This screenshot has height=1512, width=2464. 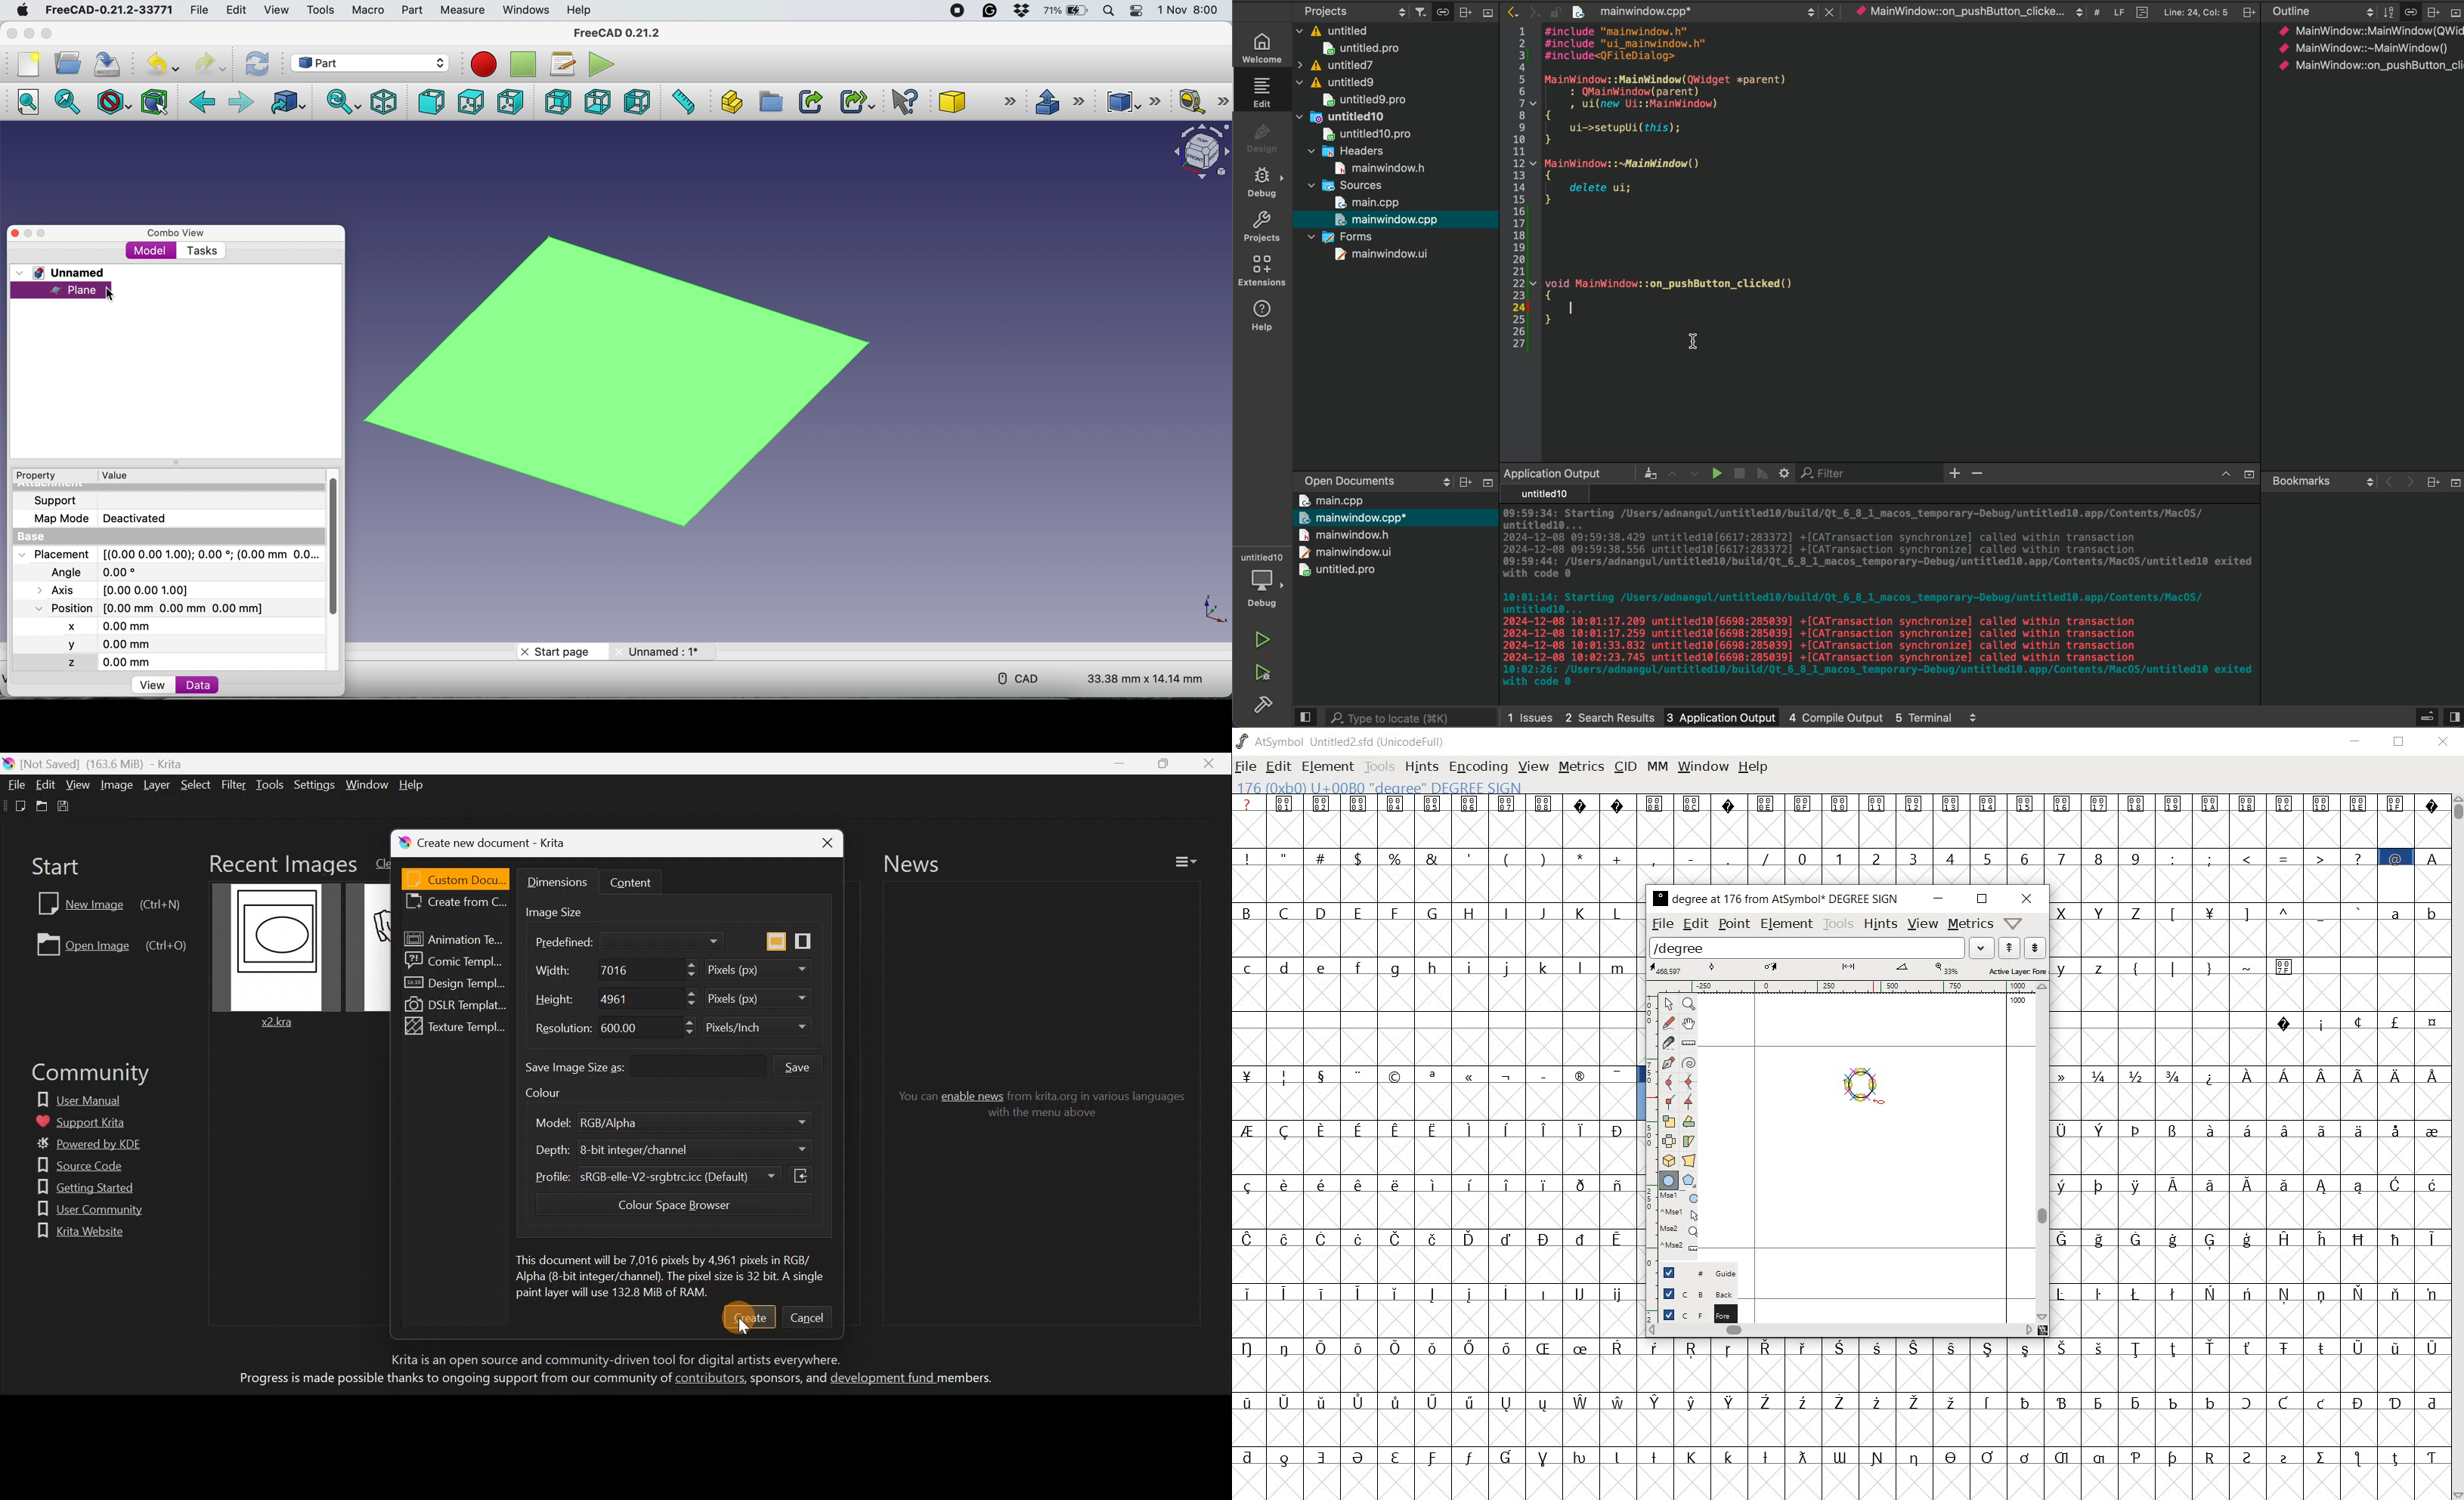 What do you see at coordinates (13, 782) in the screenshot?
I see `File` at bounding box center [13, 782].